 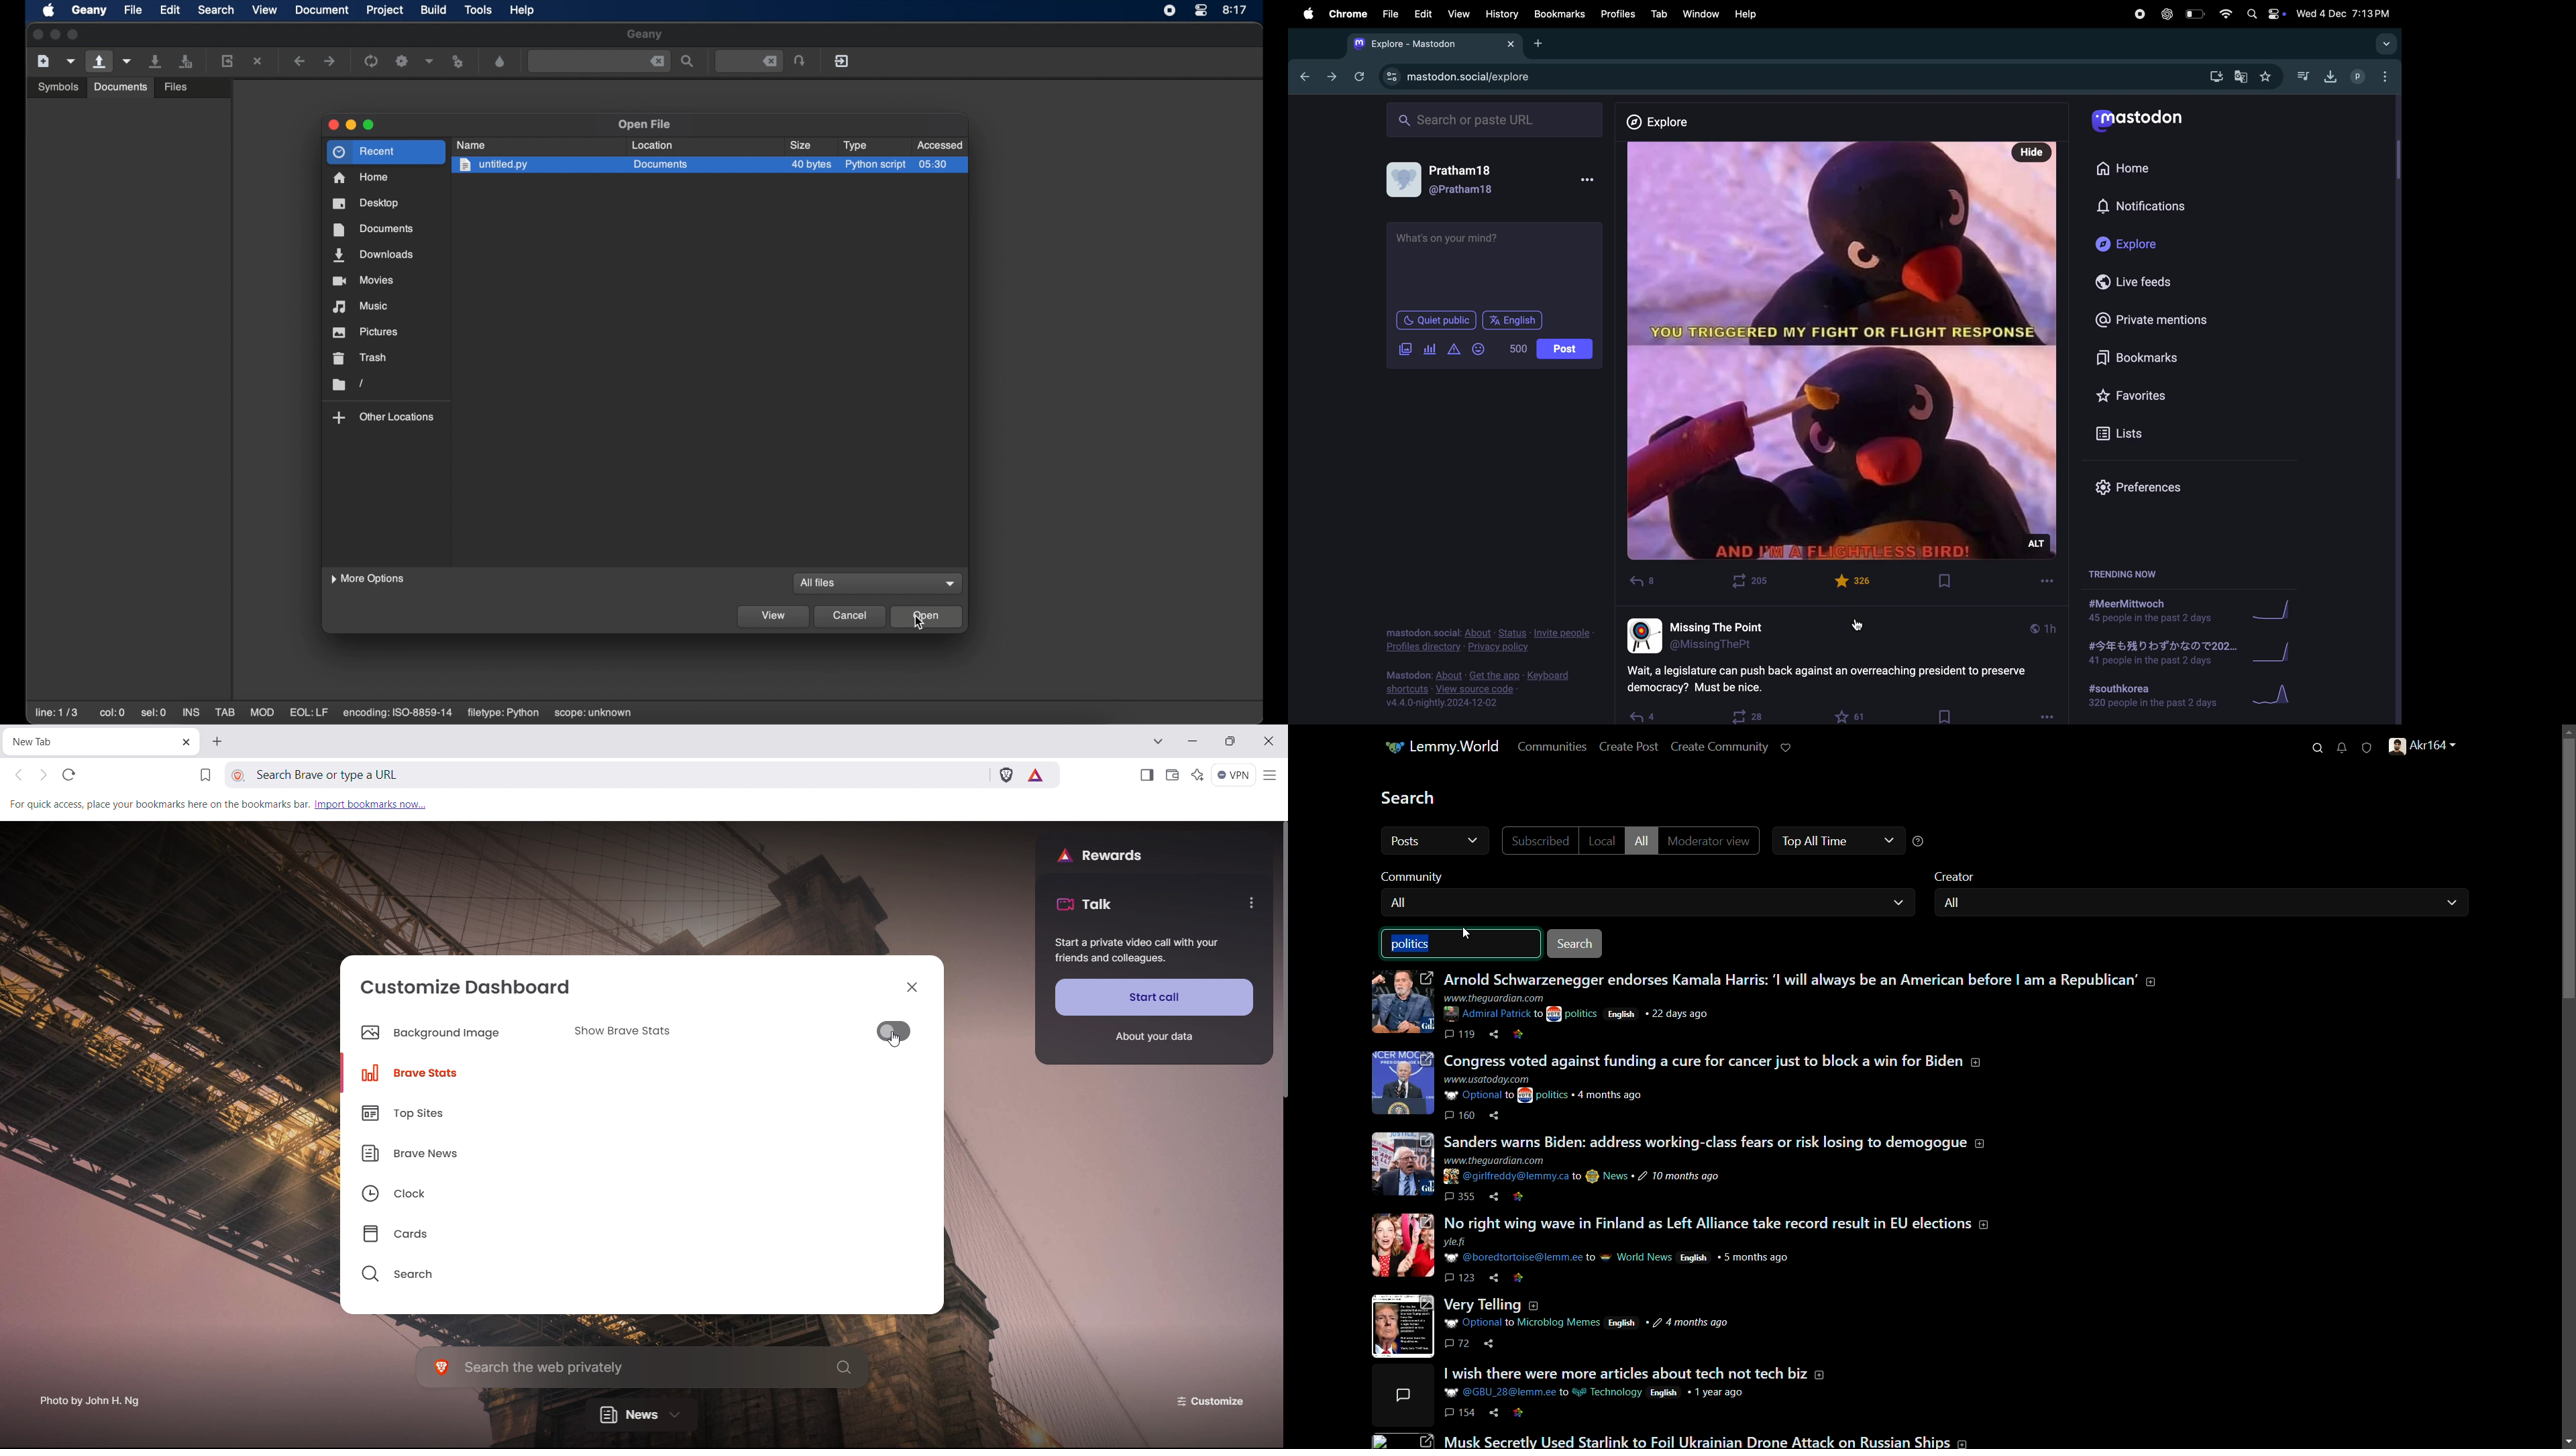 I want to click on downloads, so click(x=373, y=255).